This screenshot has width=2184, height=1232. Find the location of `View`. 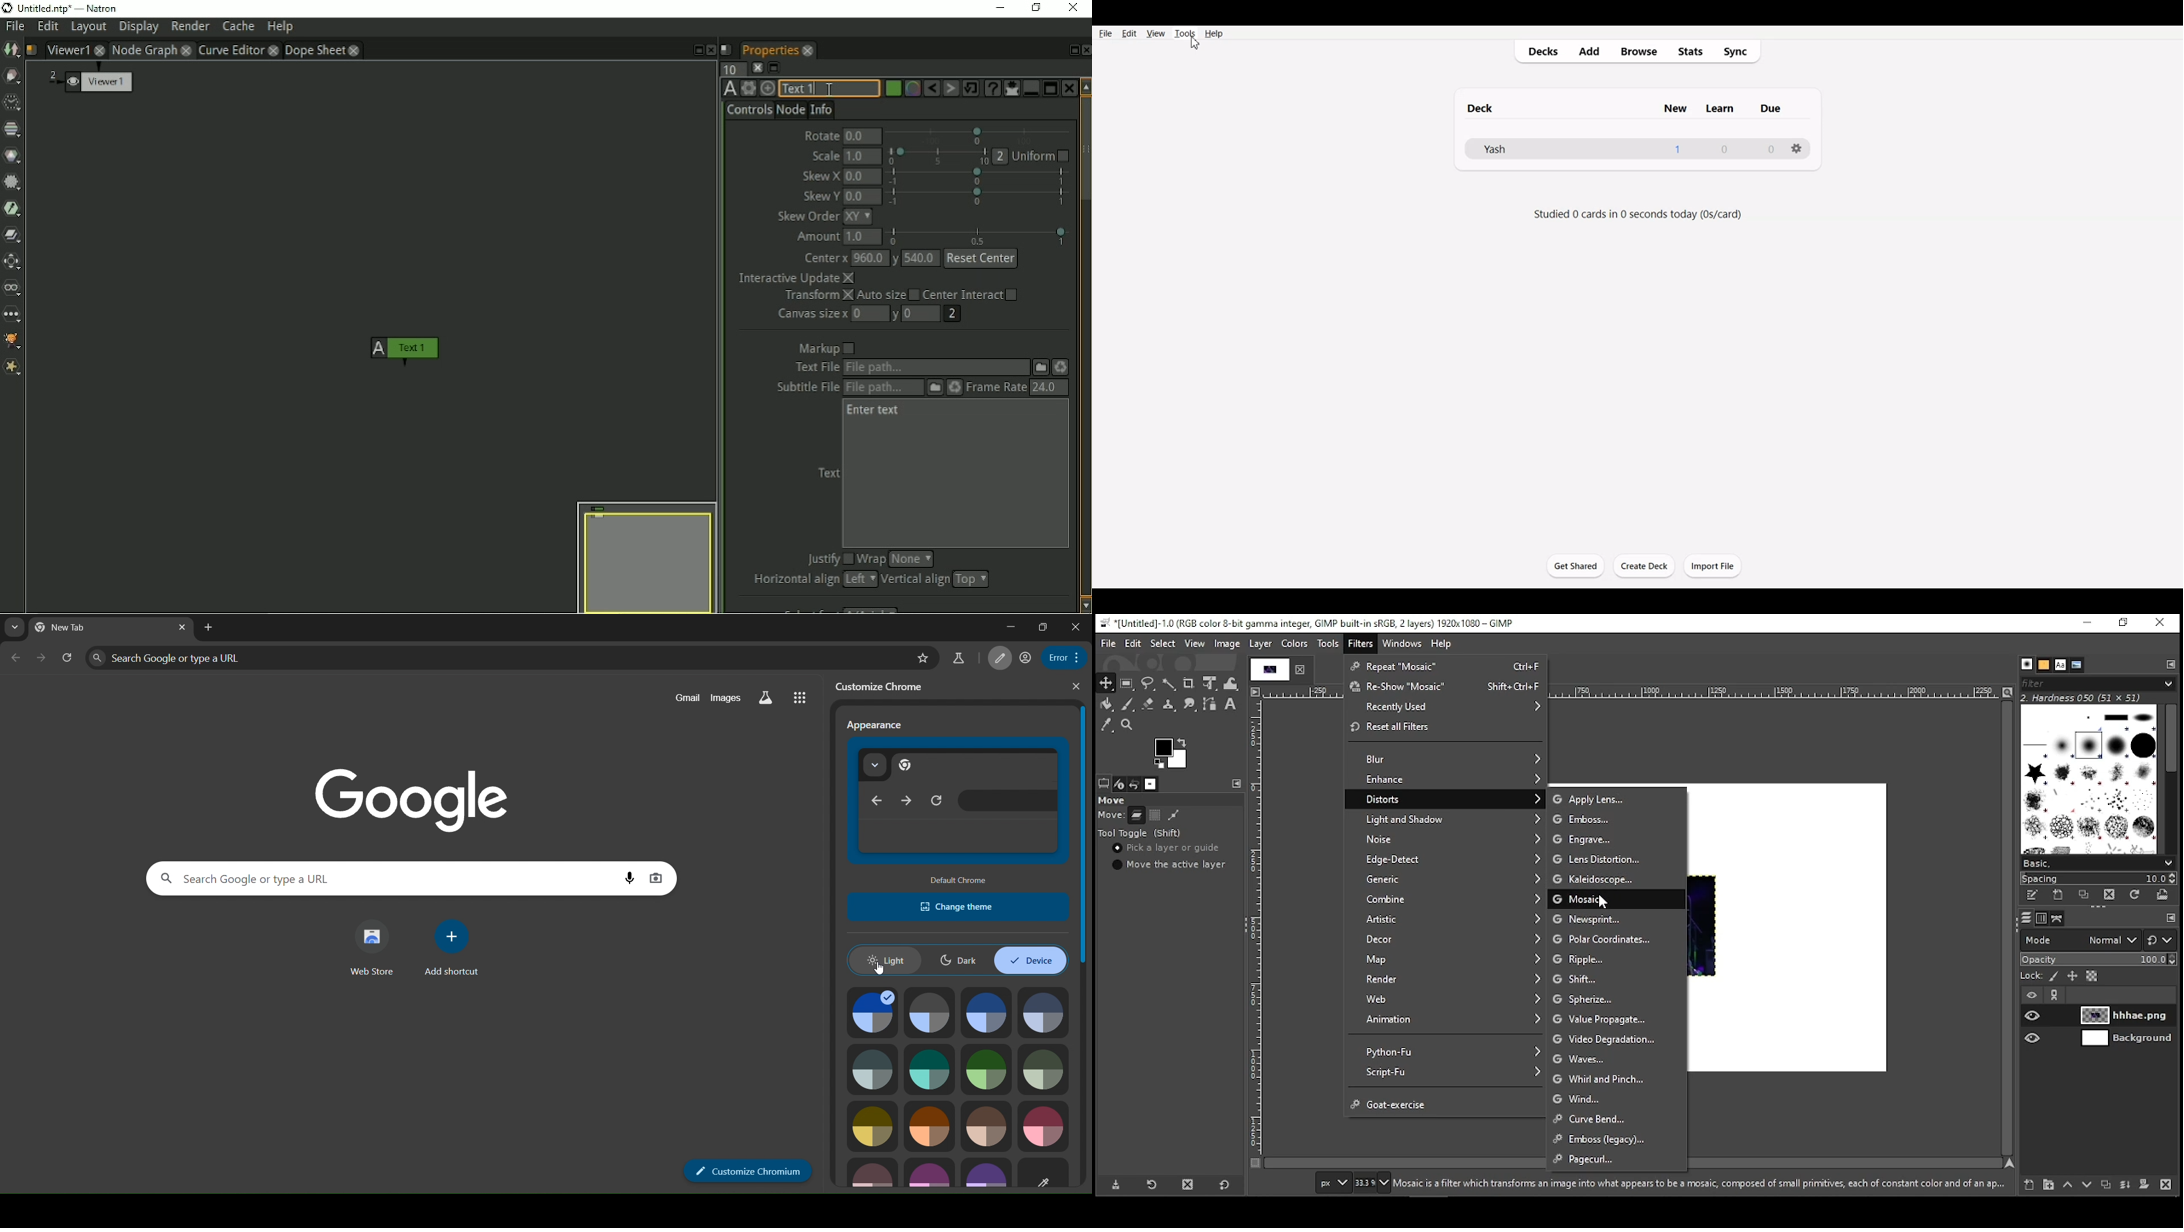

View is located at coordinates (1155, 33).